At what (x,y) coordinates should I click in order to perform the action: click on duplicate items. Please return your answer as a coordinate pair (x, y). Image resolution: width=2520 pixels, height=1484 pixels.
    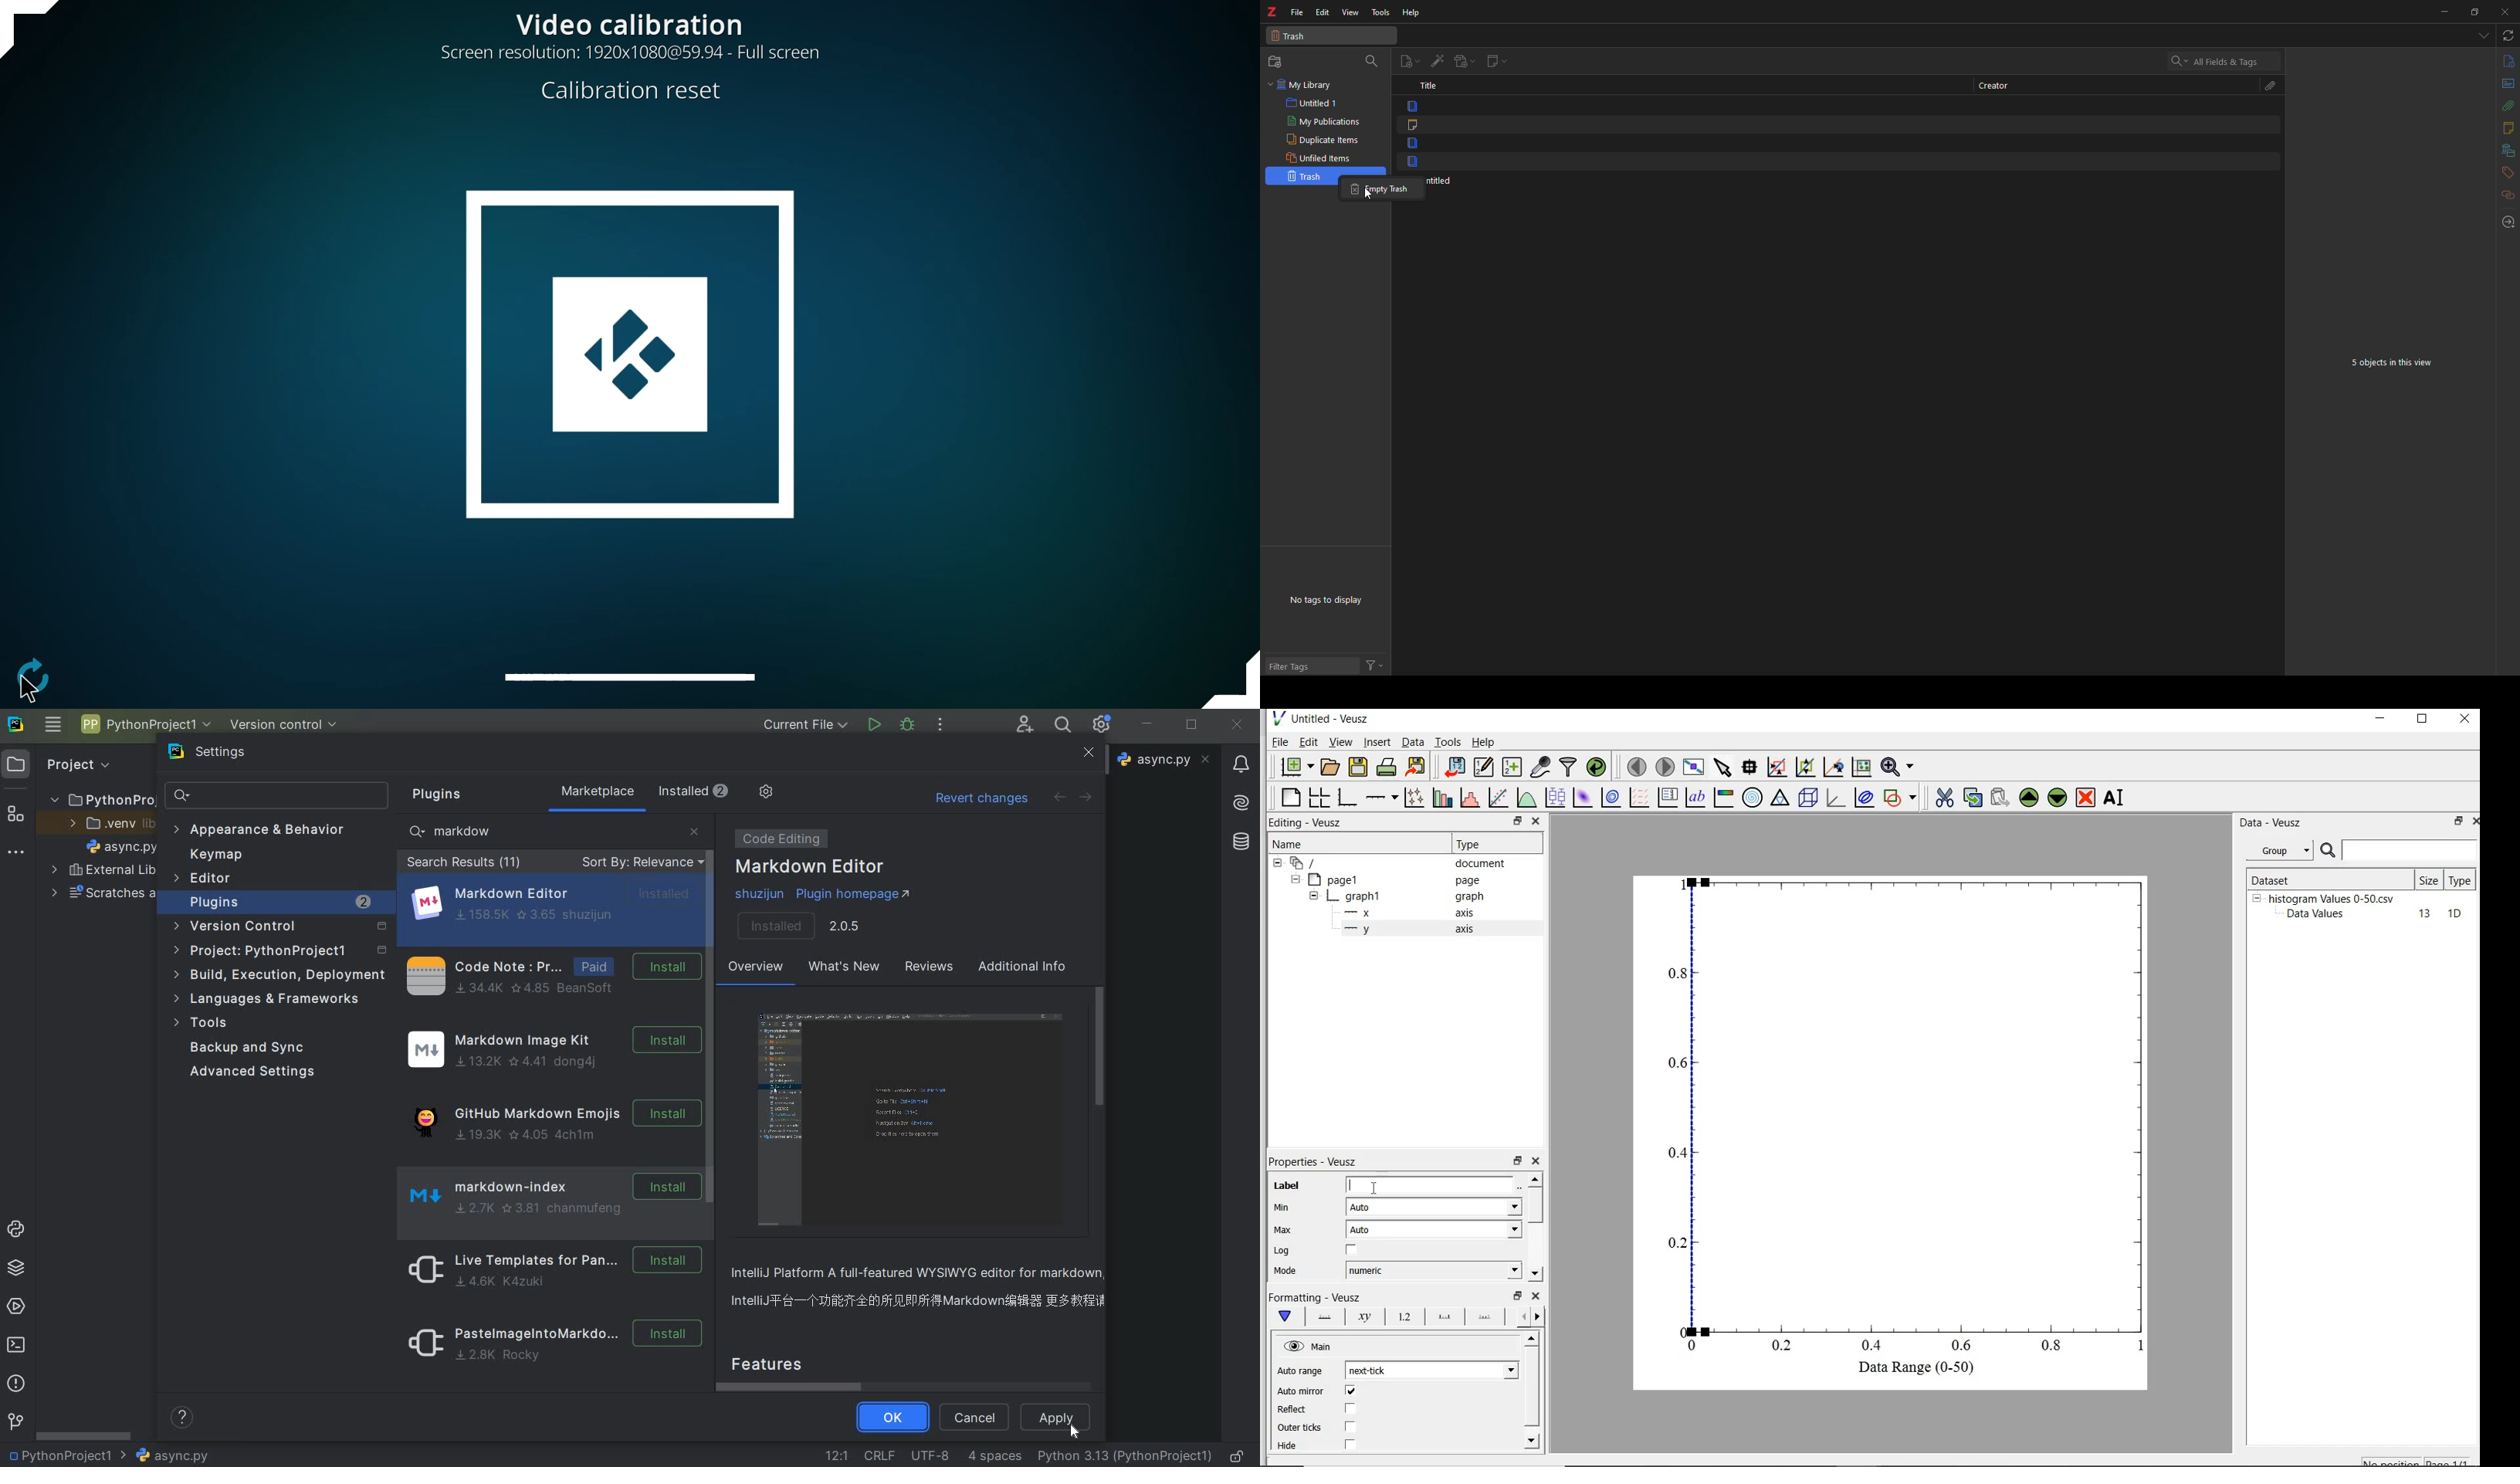
    Looking at the image, I should click on (1322, 140).